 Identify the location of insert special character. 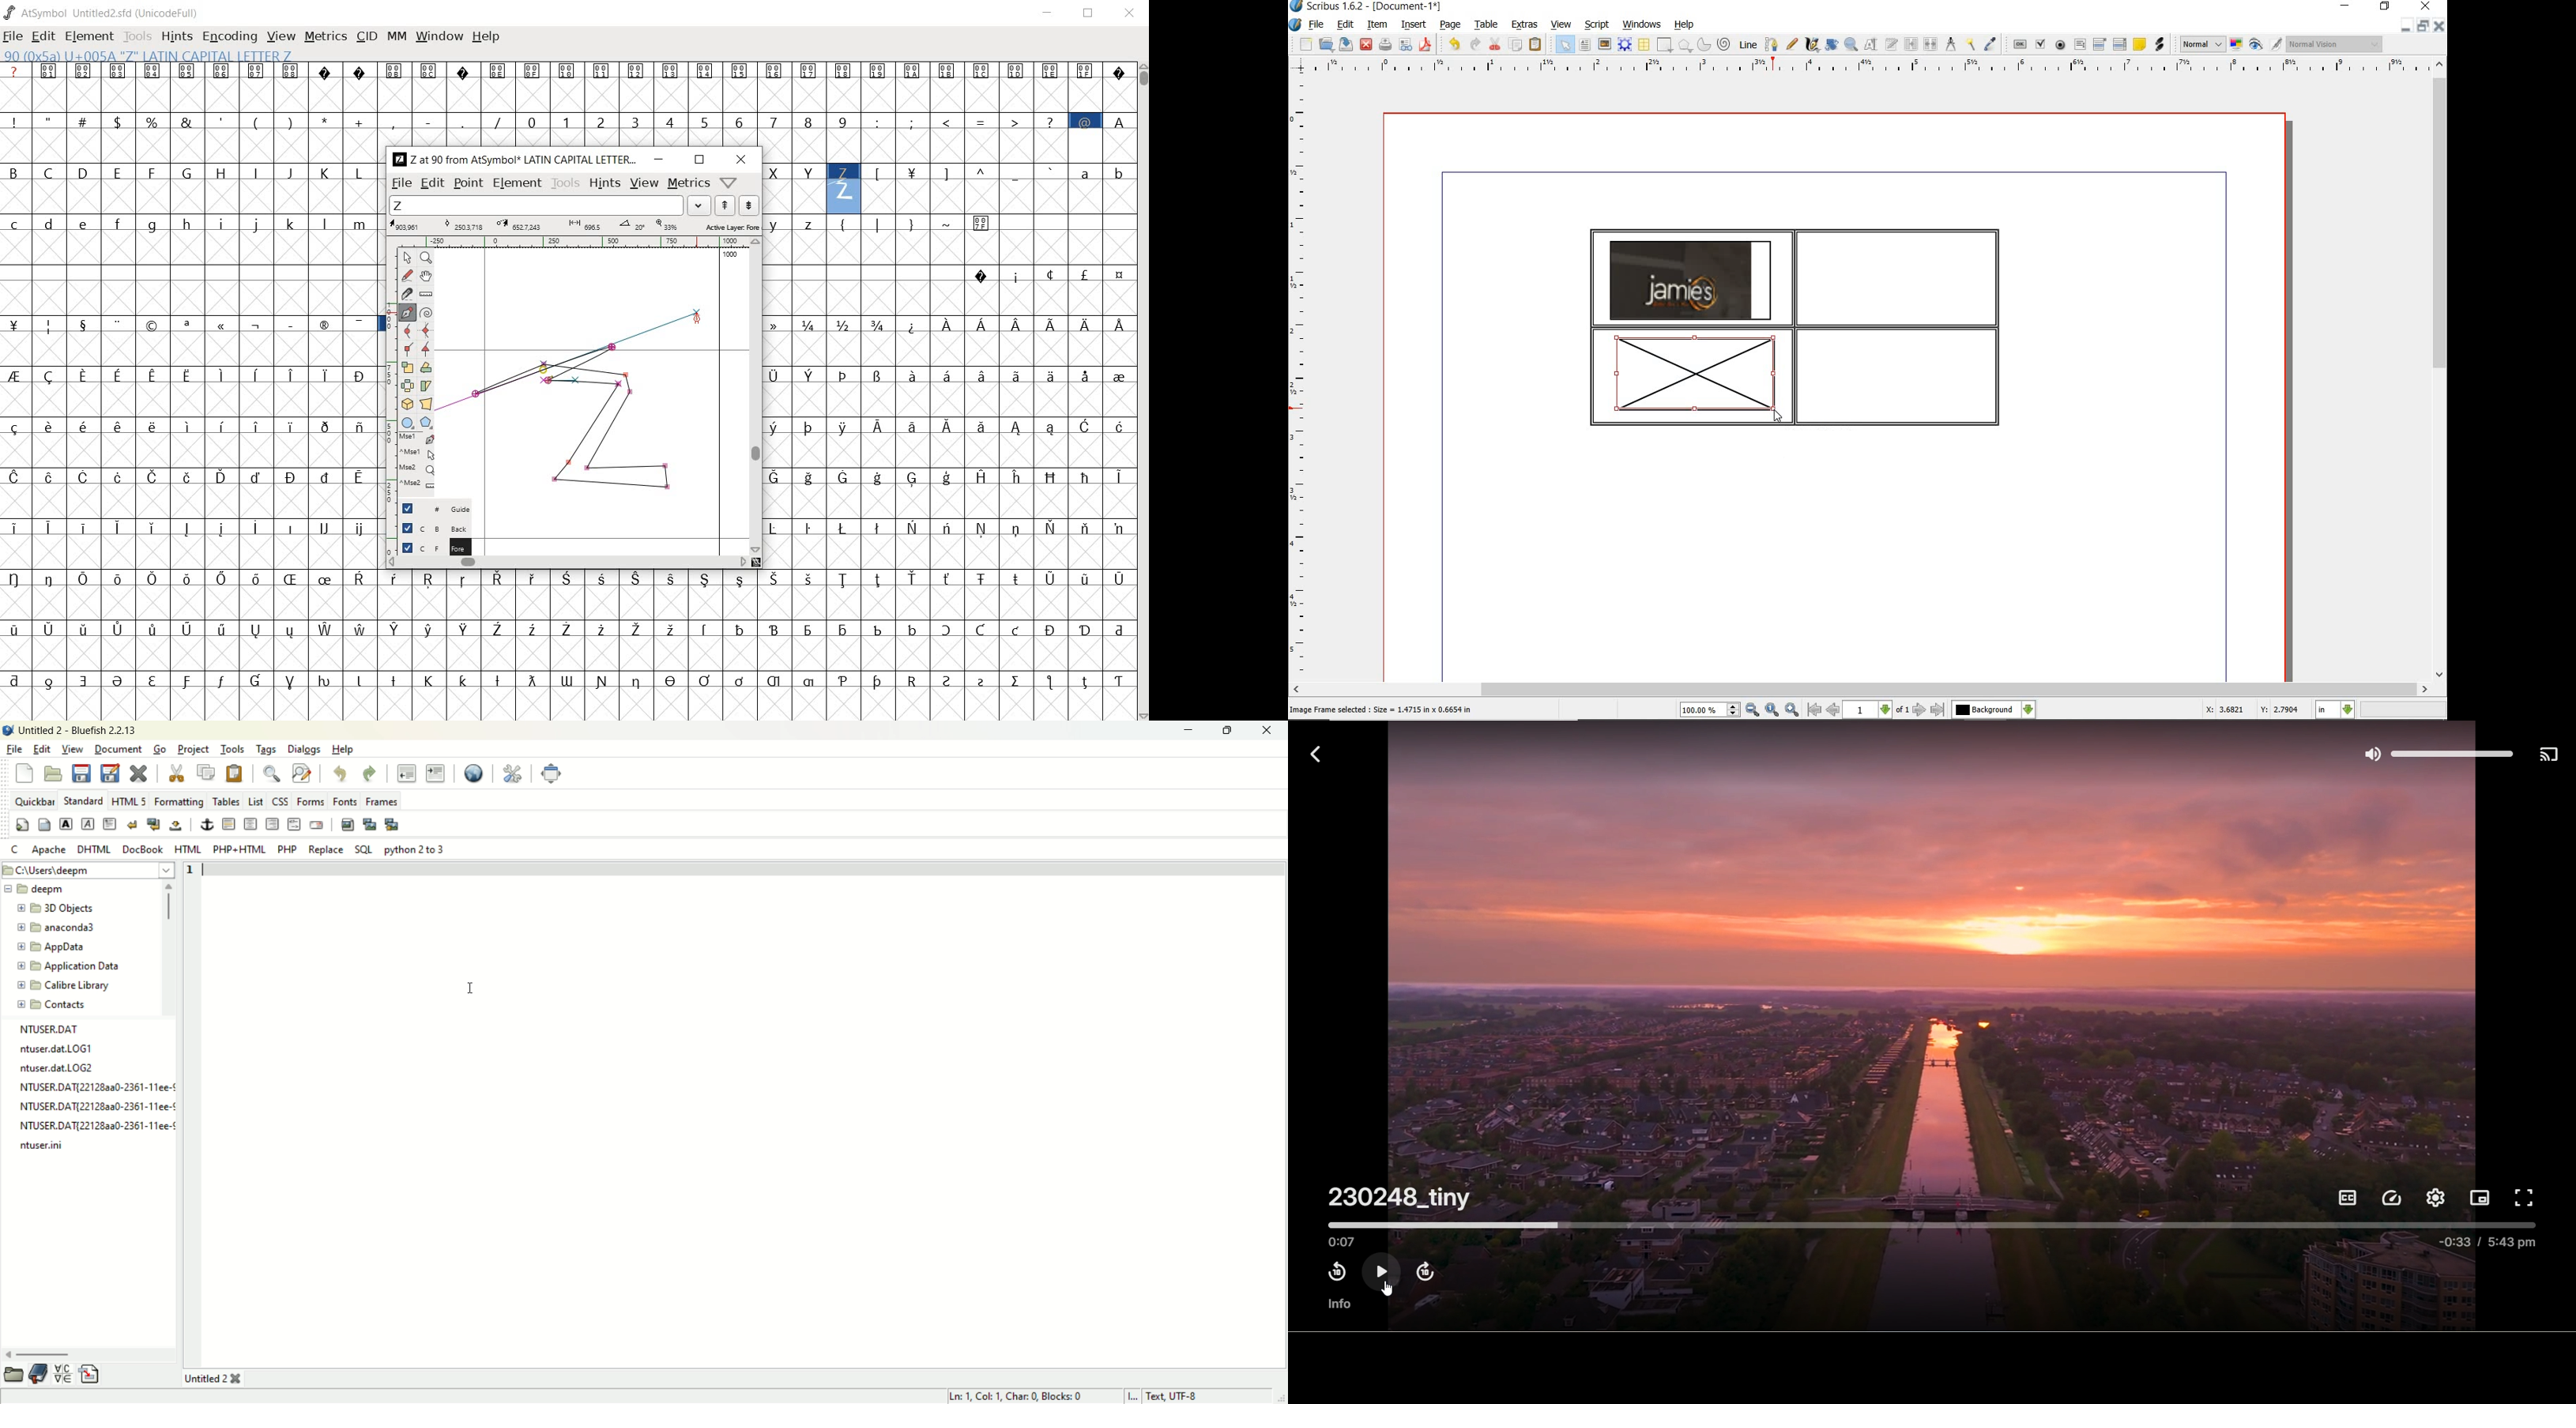
(65, 1373).